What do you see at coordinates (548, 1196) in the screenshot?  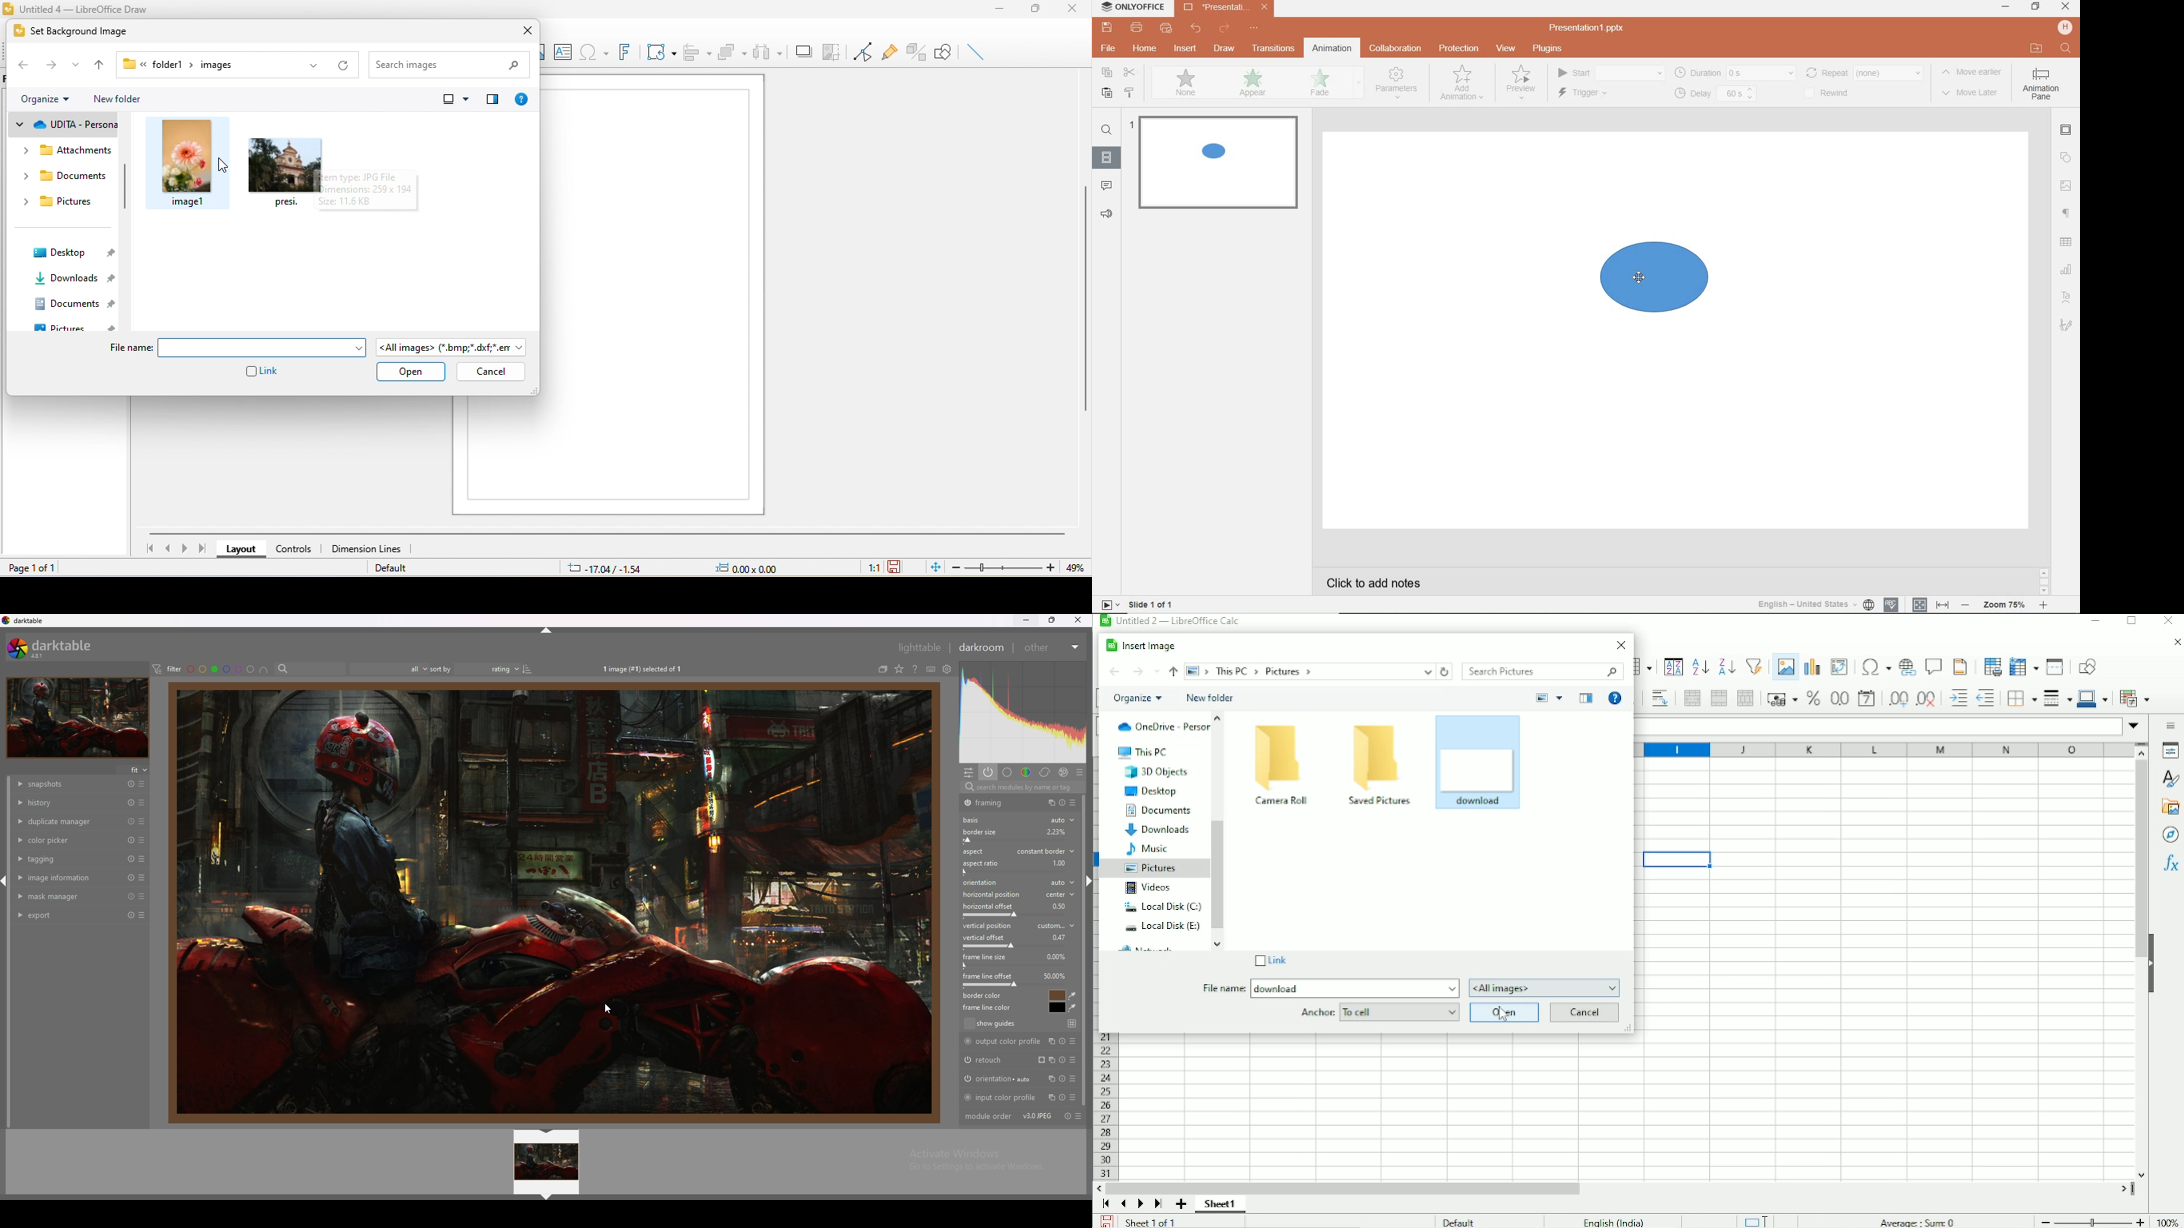 I see `hide panel` at bounding box center [548, 1196].